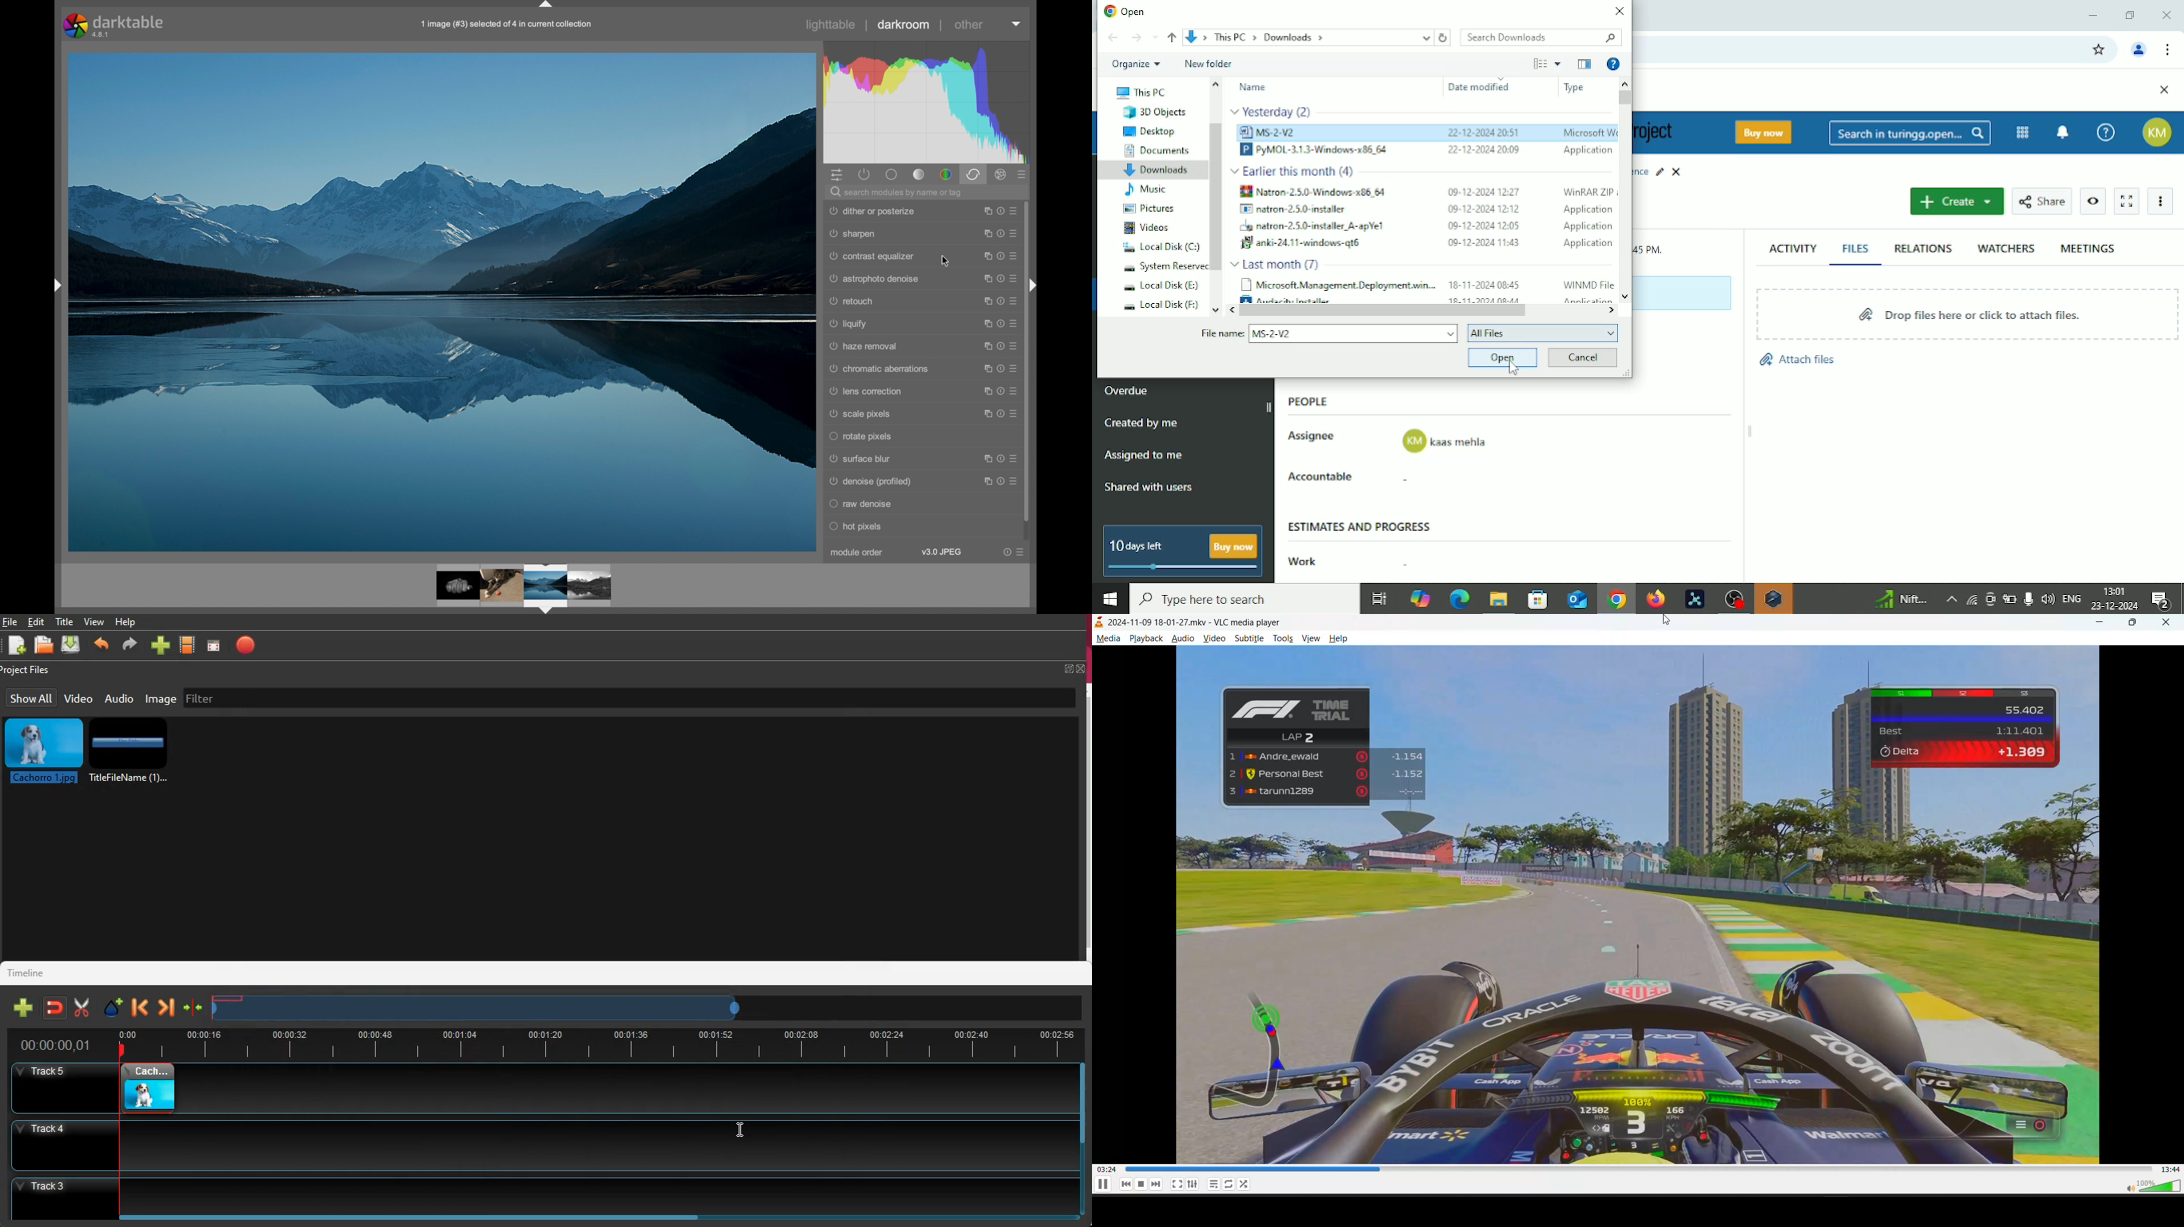 The height and width of the screenshot is (1232, 2184). What do you see at coordinates (525, 586) in the screenshot?
I see `photo preview` at bounding box center [525, 586].